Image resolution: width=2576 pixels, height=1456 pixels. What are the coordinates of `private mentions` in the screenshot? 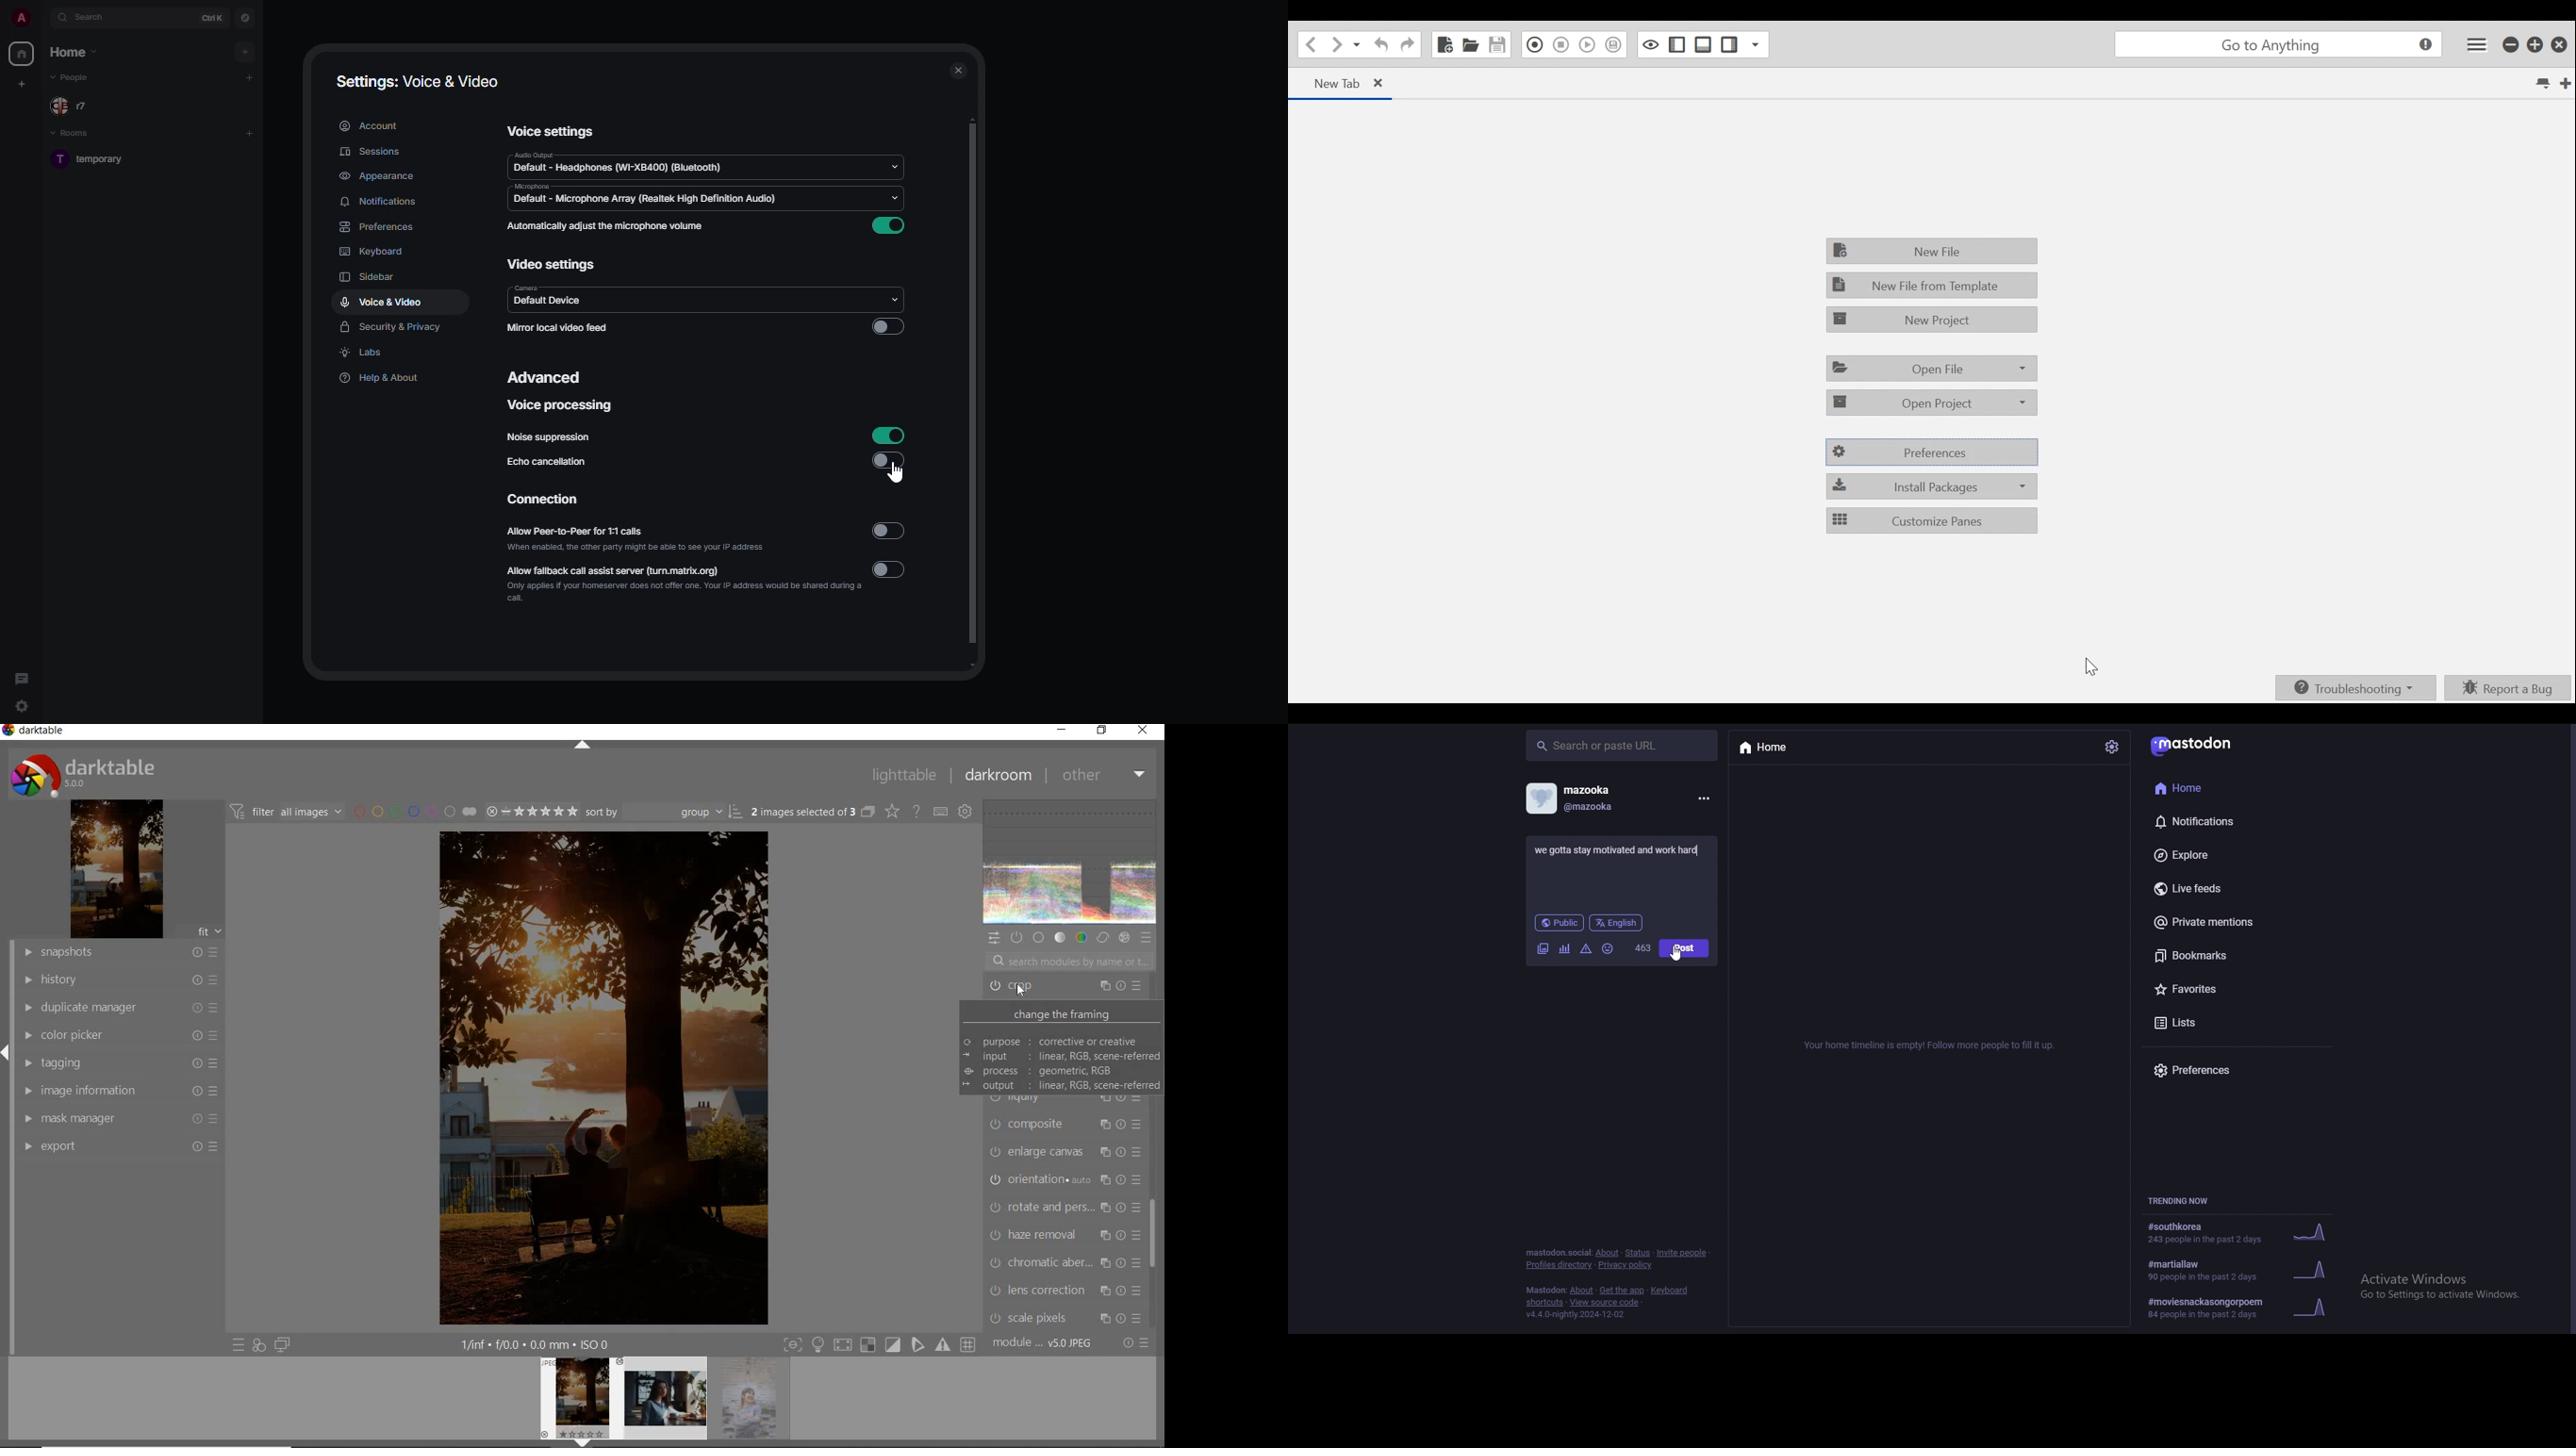 It's located at (2219, 923).